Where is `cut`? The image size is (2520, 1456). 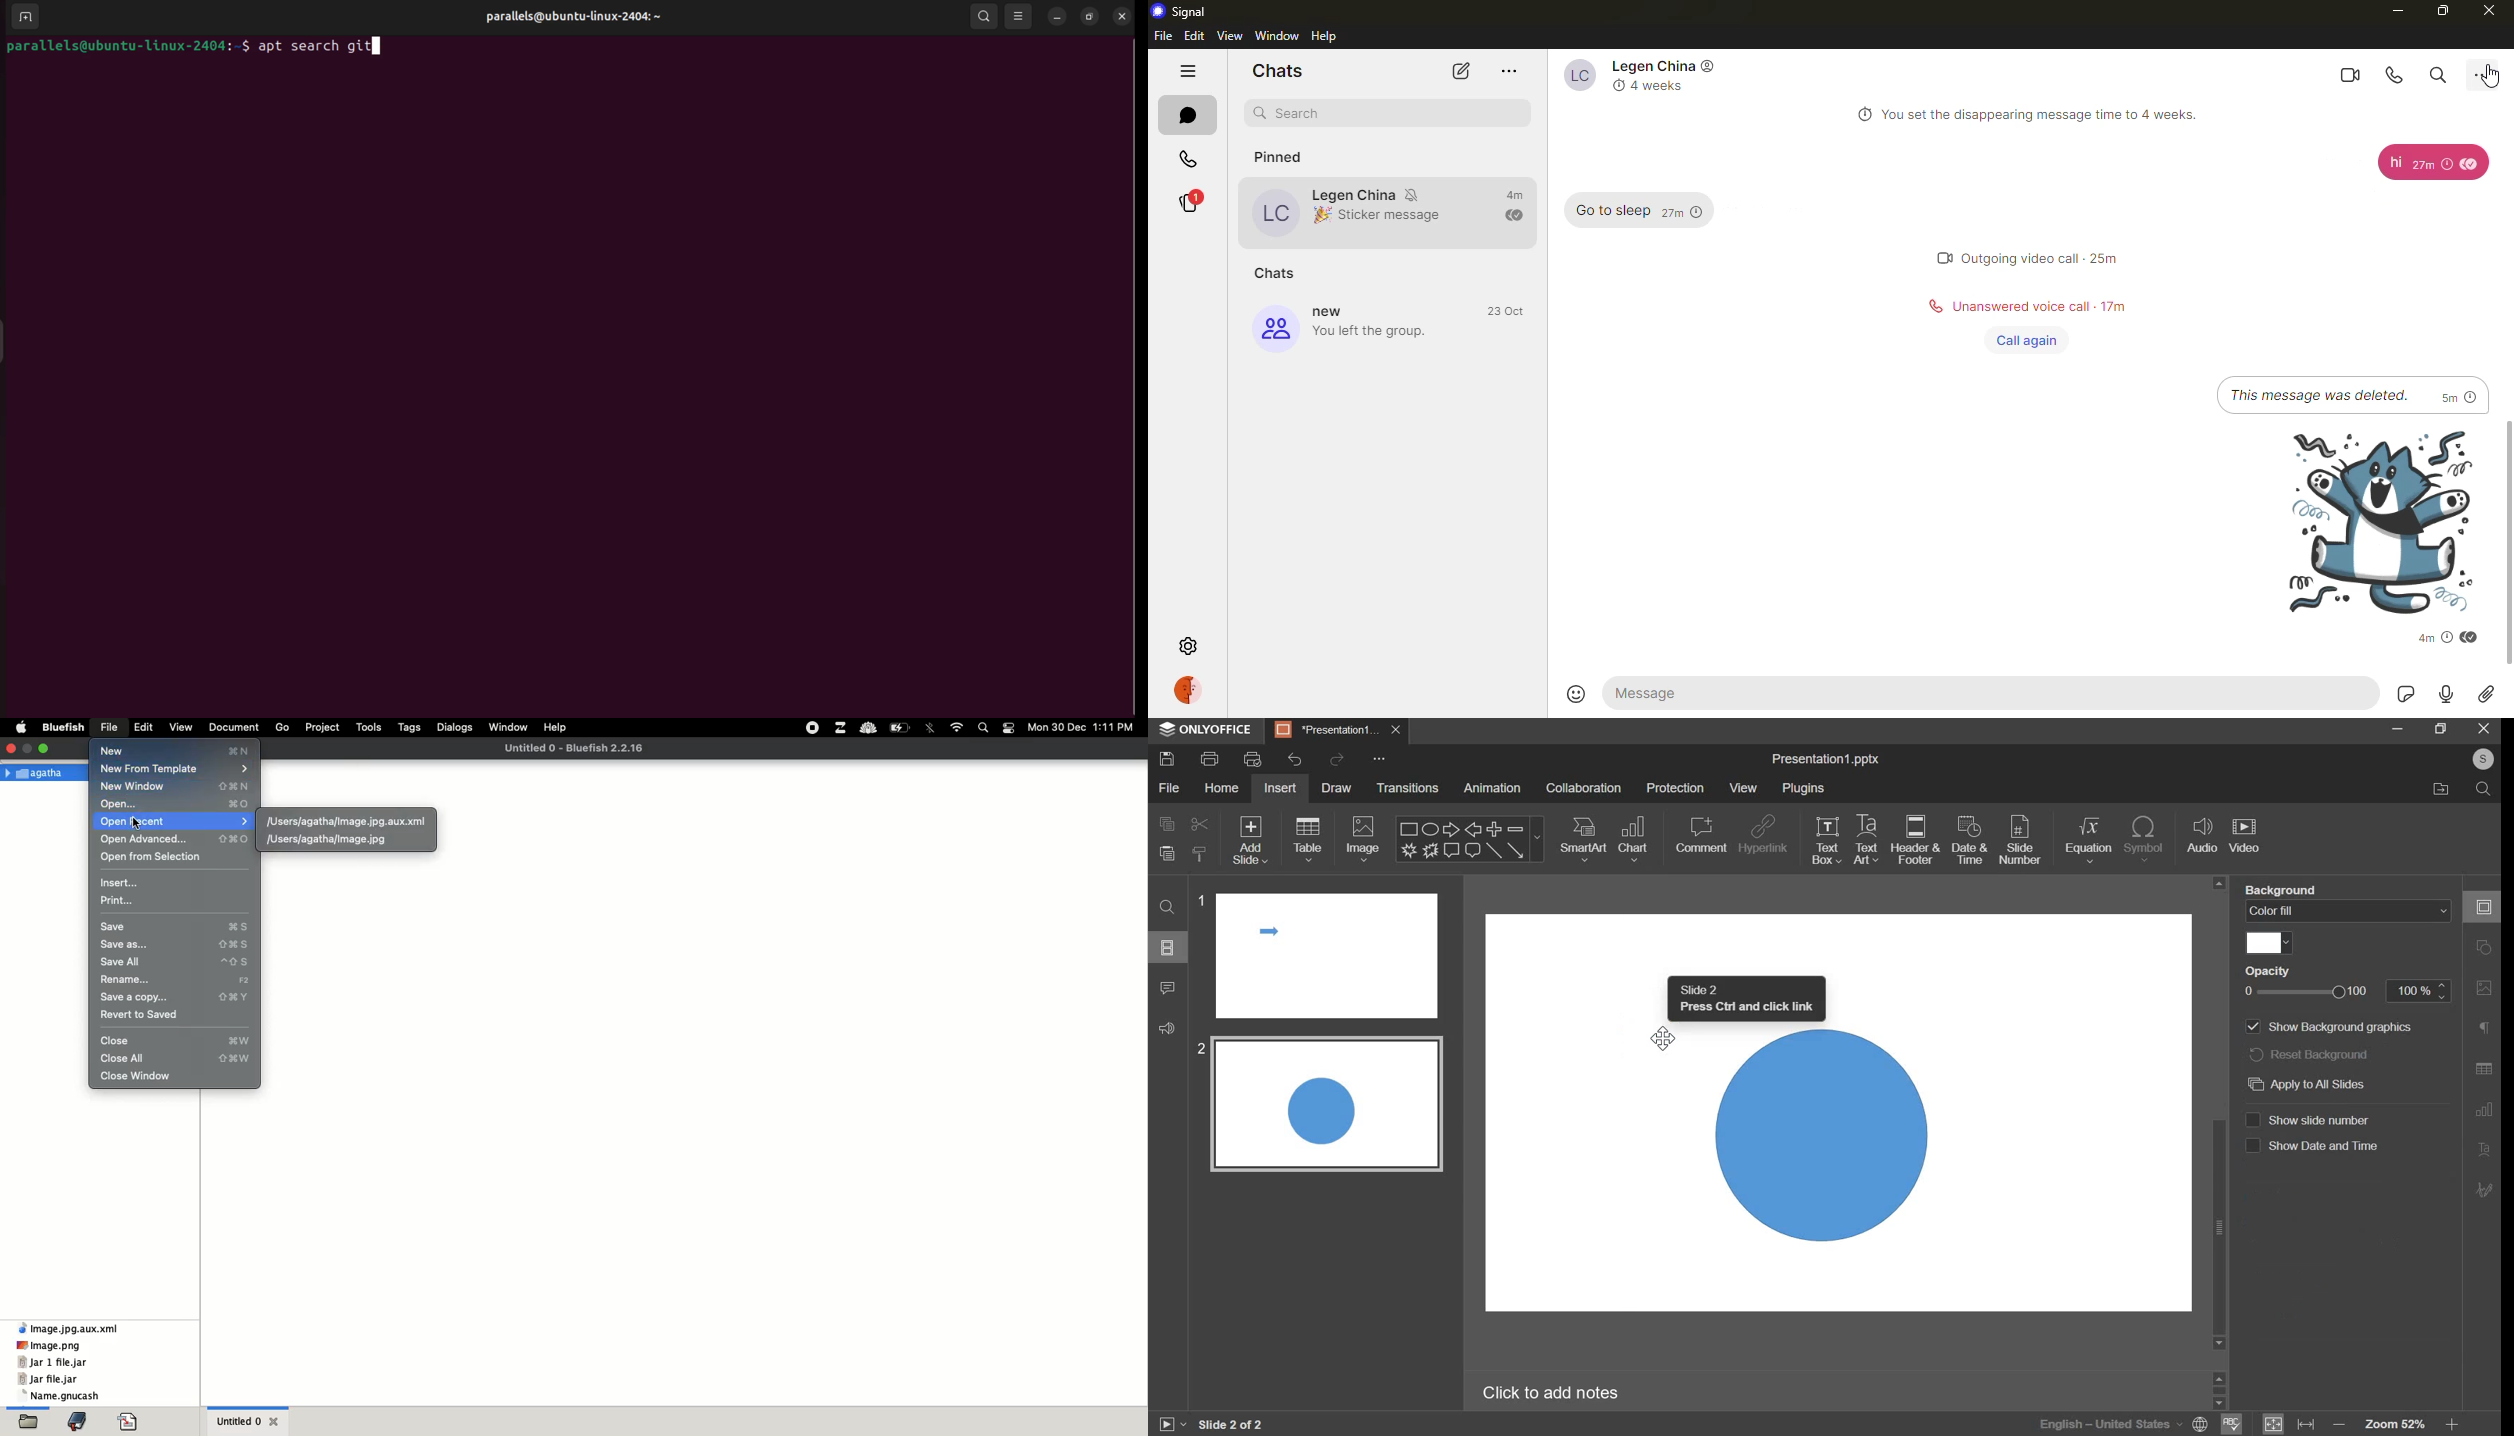 cut is located at coordinates (1200, 824).